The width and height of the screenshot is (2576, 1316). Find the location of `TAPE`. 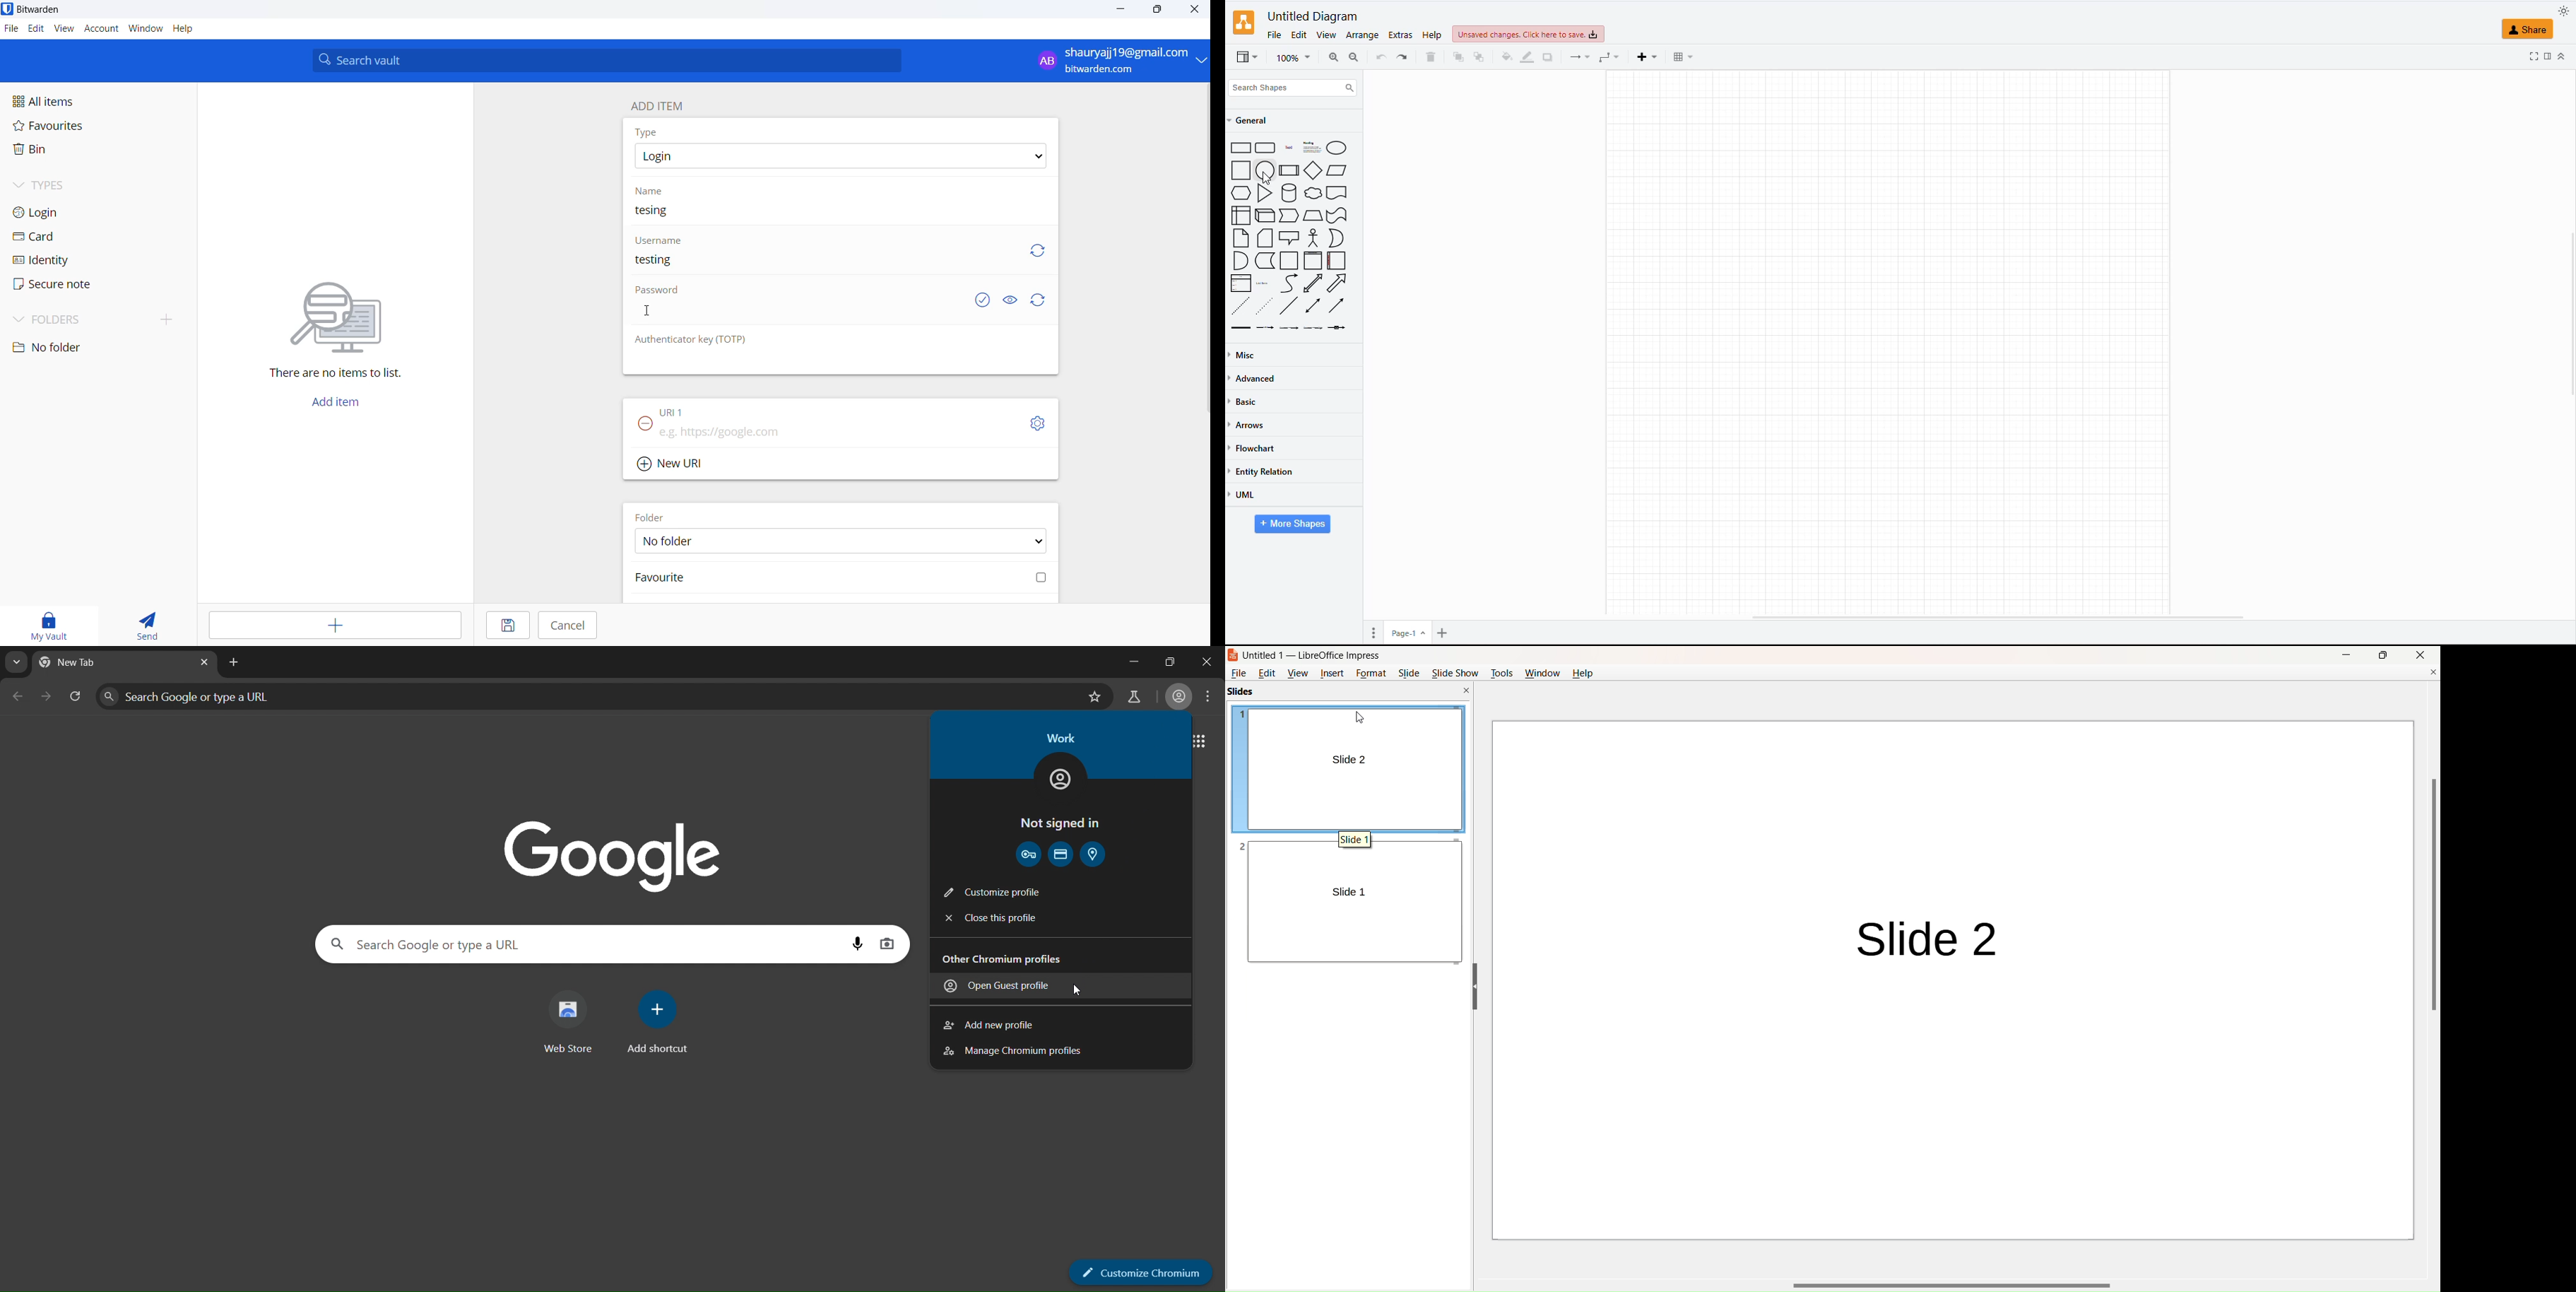

TAPE is located at coordinates (1338, 216).